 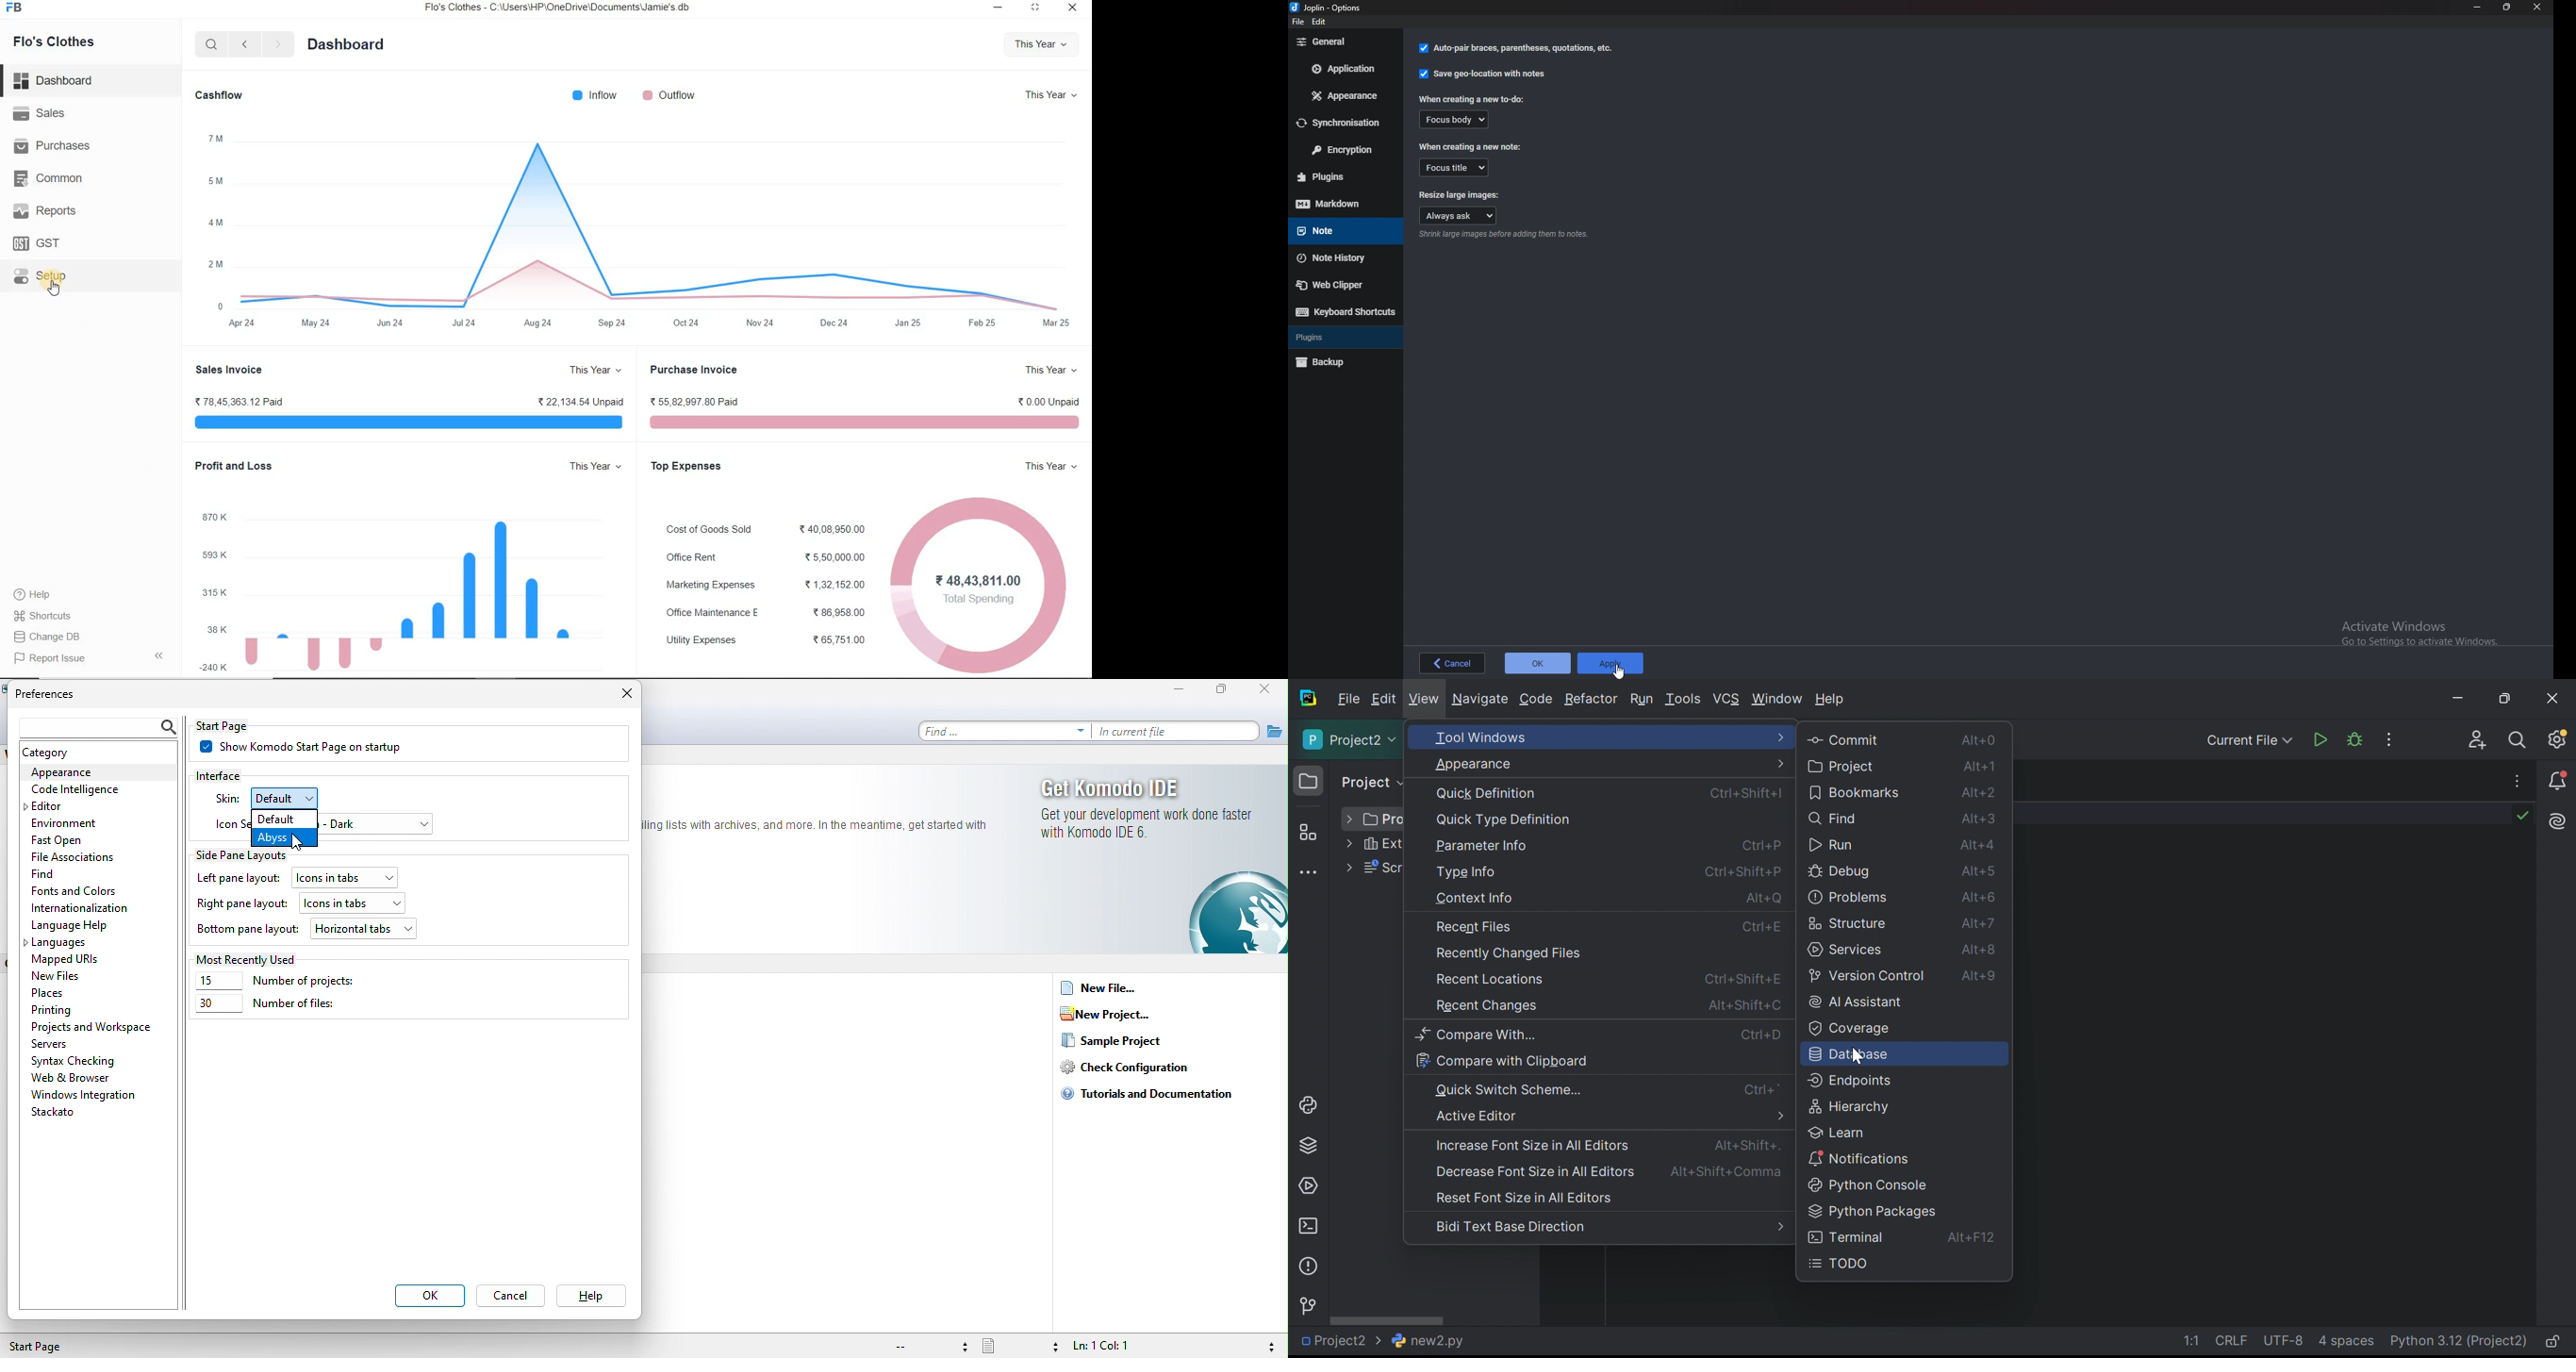 I want to click on Minimize, so click(x=999, y=8).